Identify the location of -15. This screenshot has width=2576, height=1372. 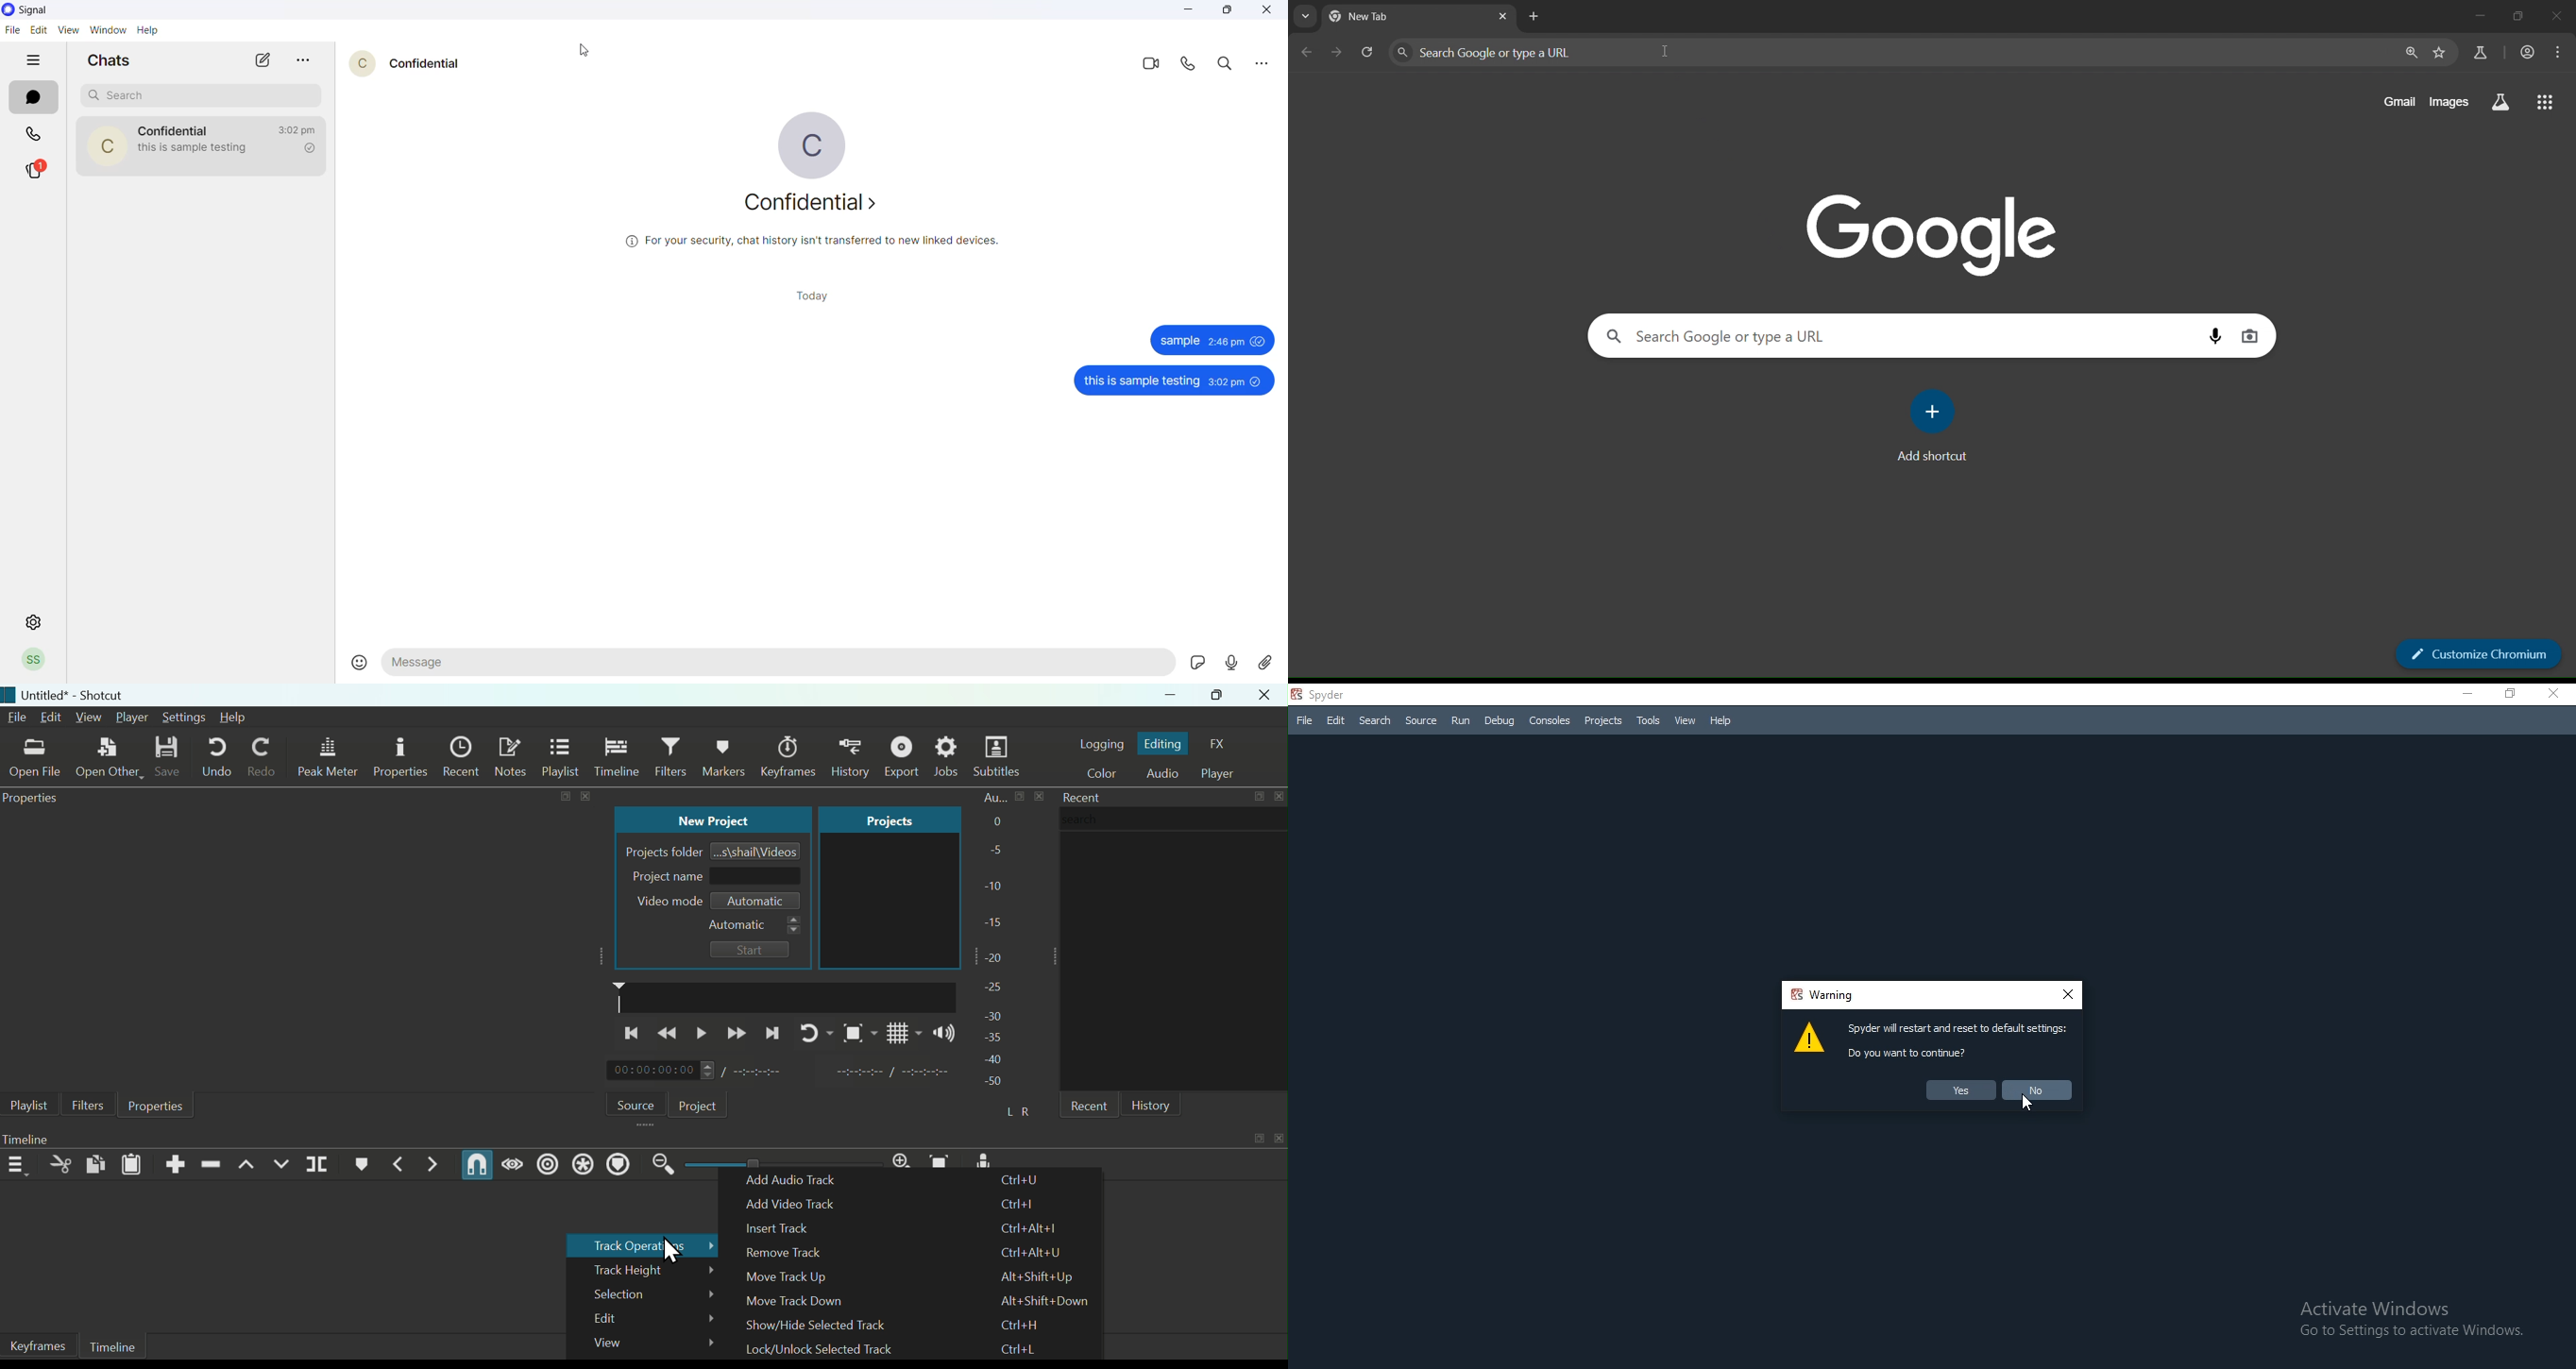
(995, 919).